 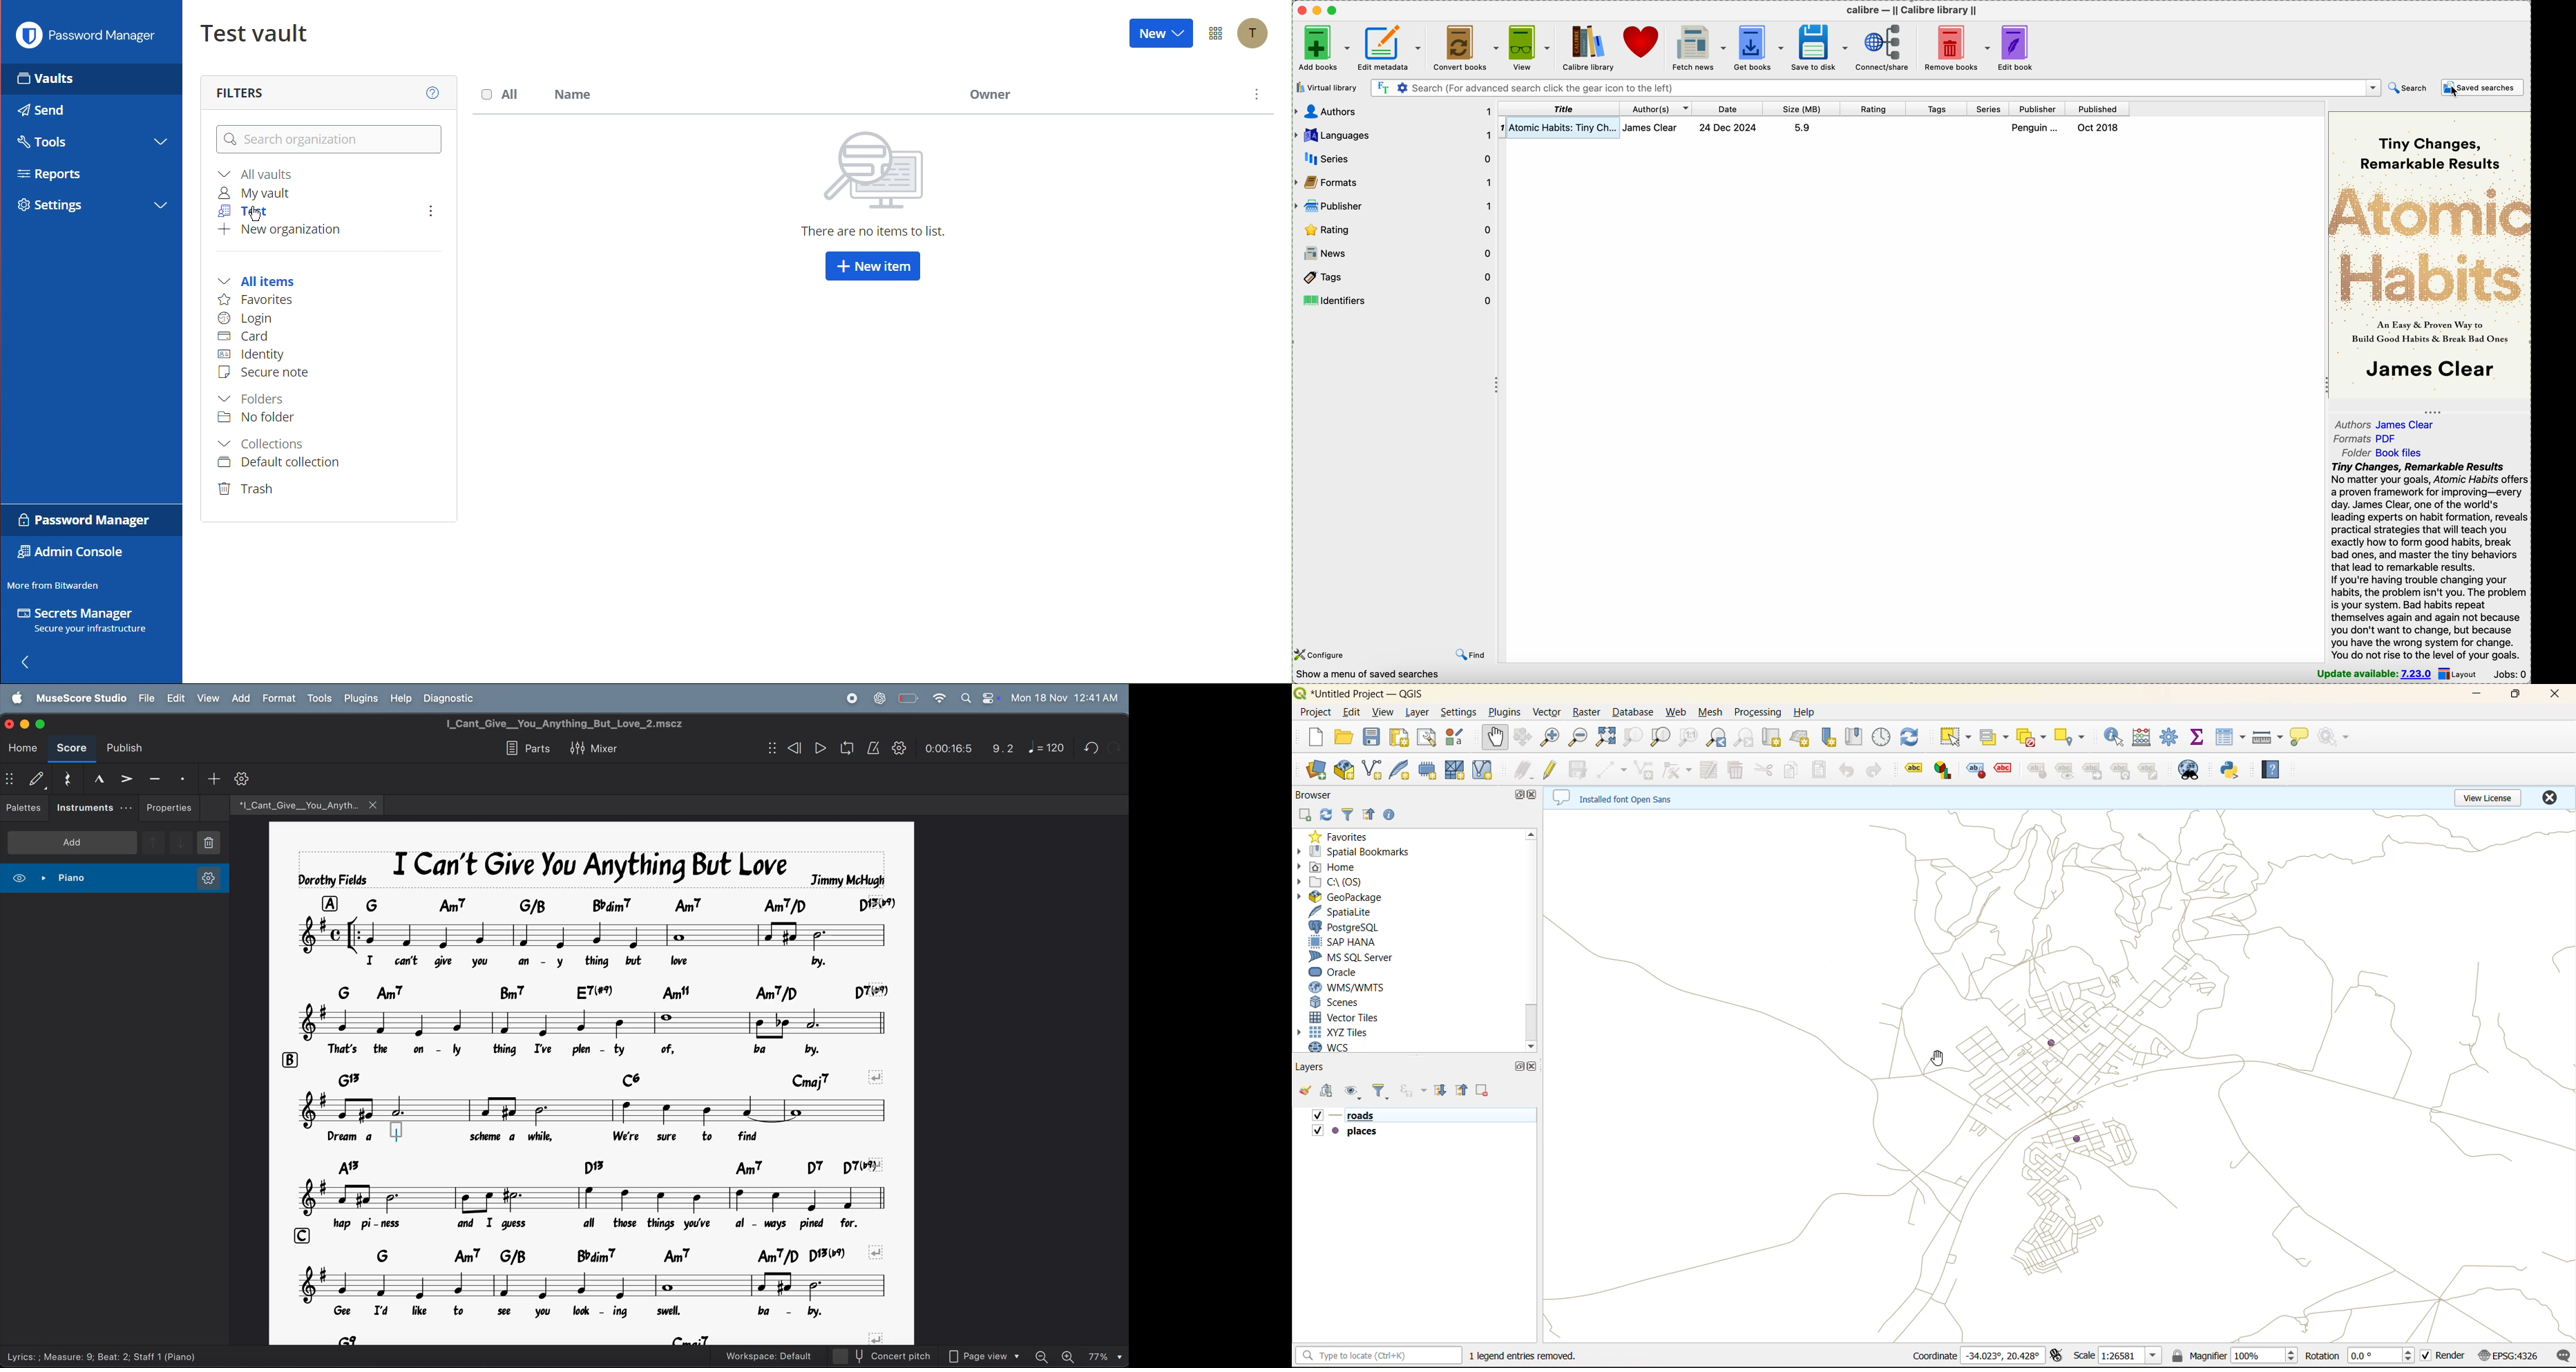 I want to click on spatial bookmarks, so click(x=1365, y=851).